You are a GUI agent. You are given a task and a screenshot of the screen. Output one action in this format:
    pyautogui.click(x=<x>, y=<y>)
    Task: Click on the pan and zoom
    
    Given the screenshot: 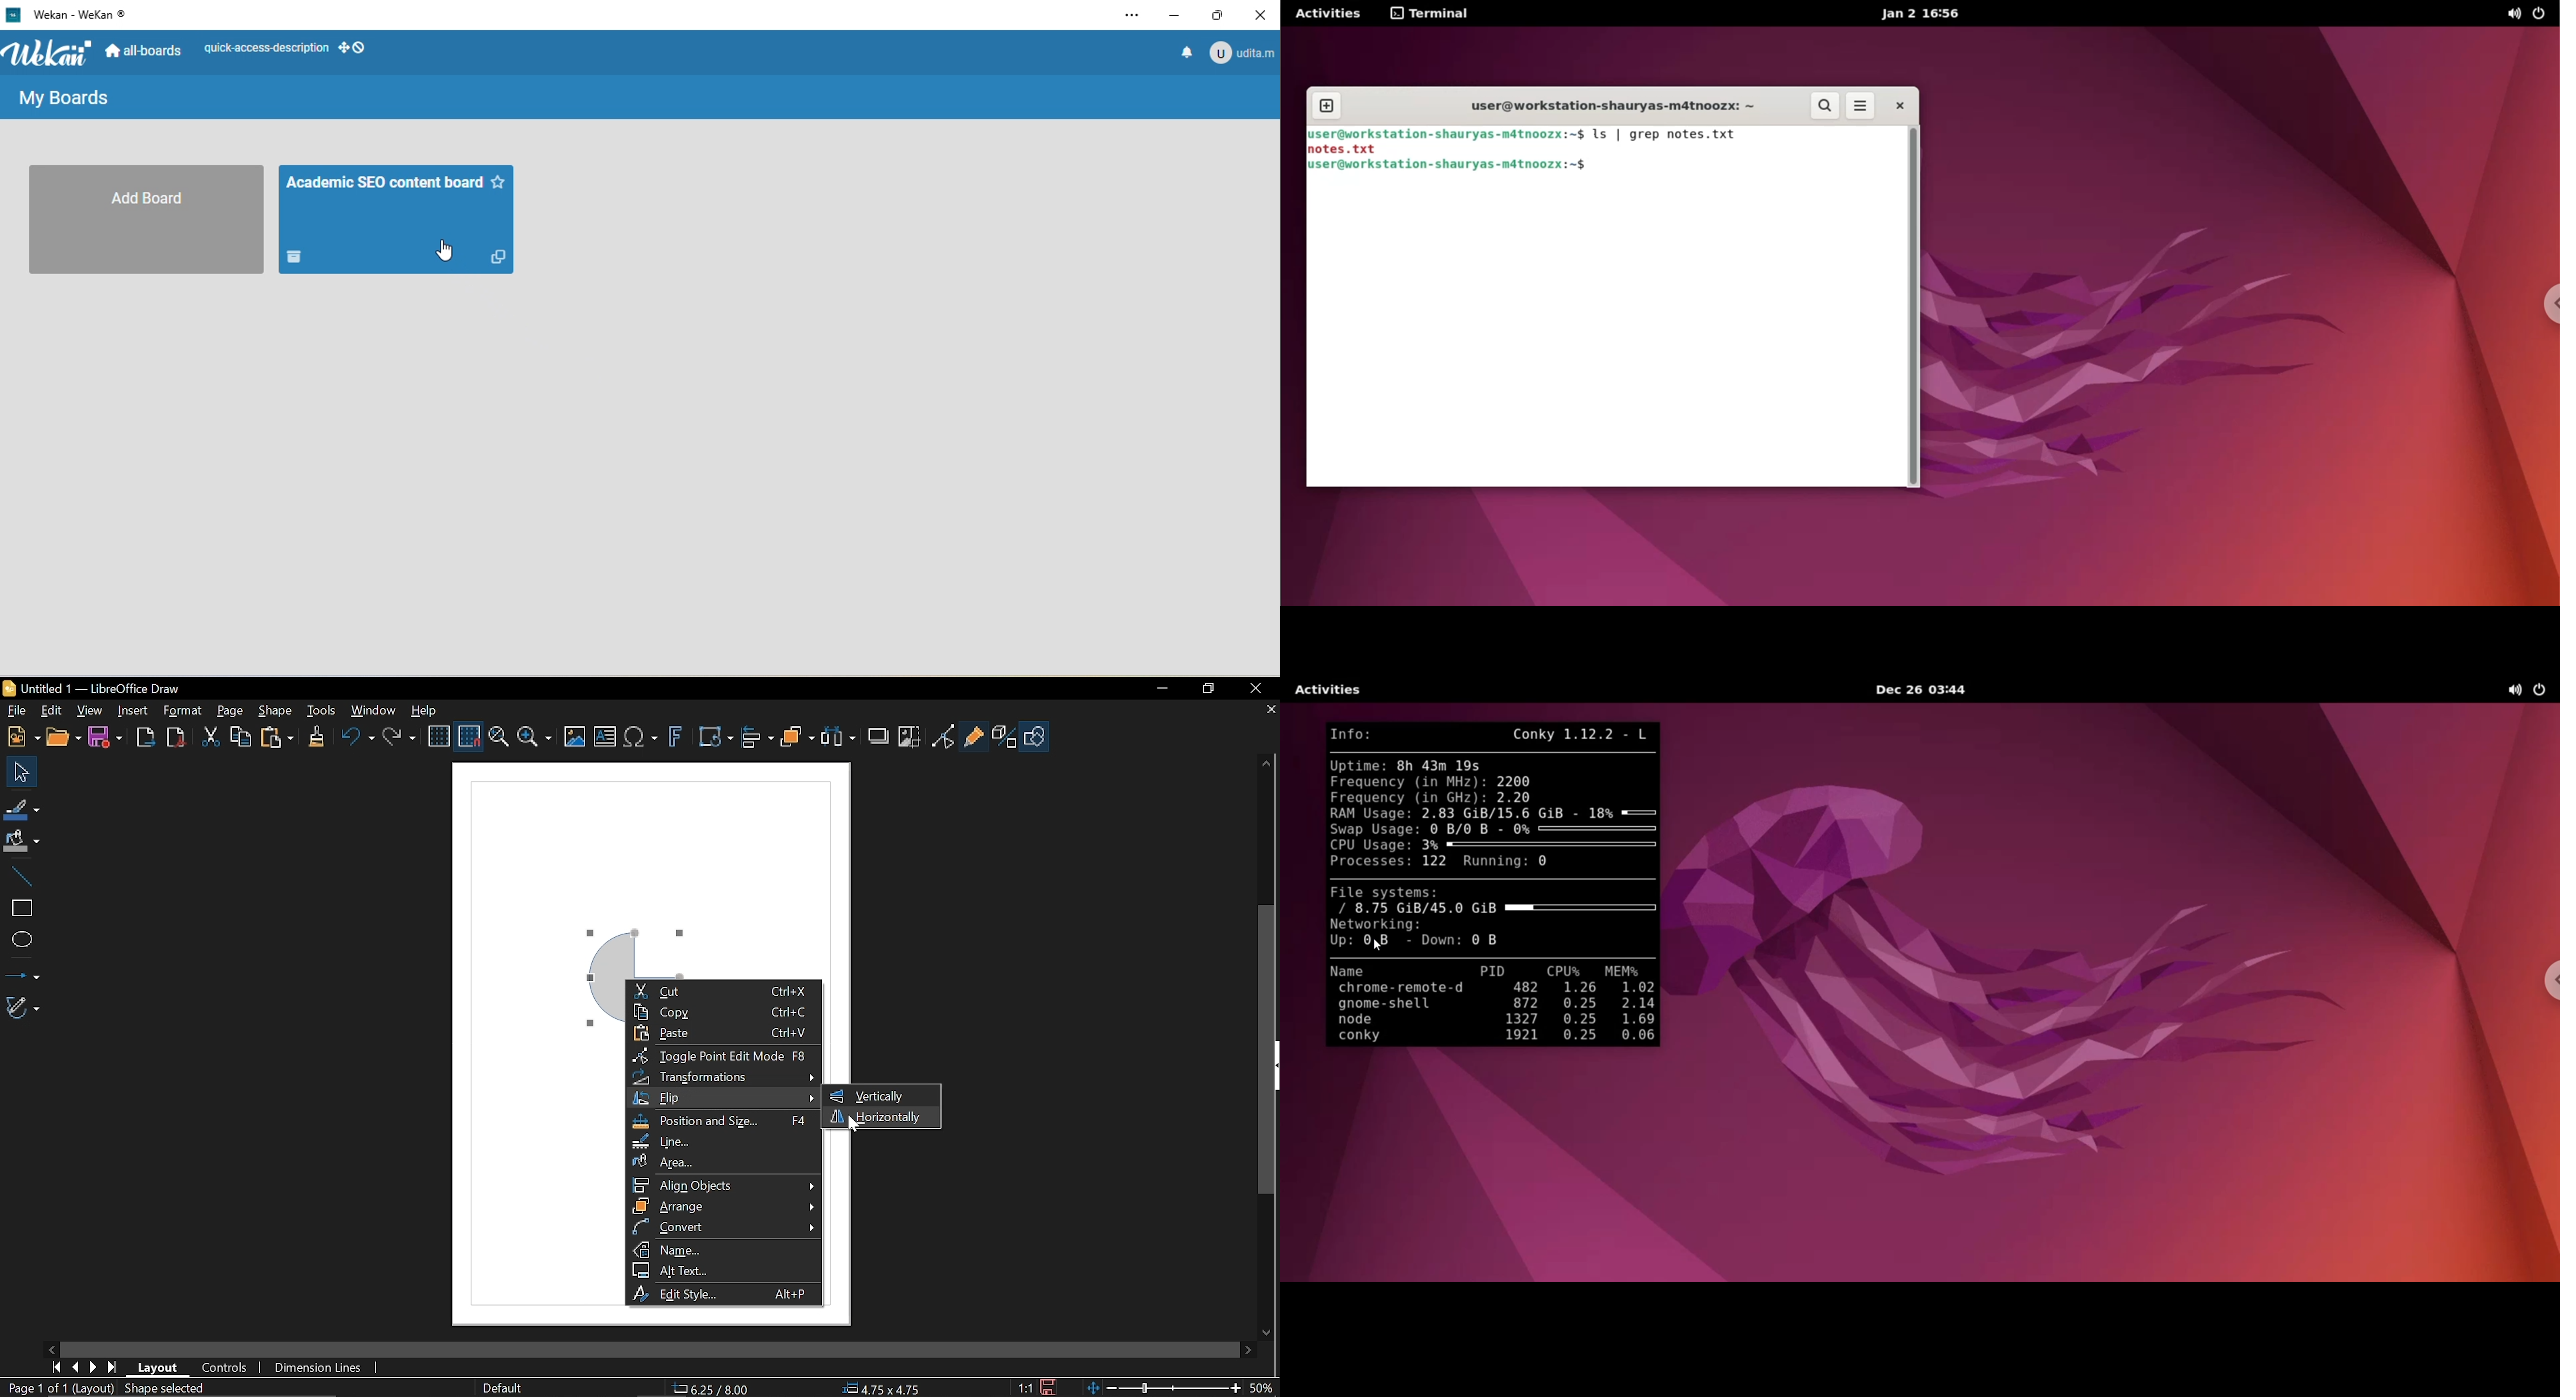 What is the action you would take?
    pyautogui.click(x=498, y=738)
    